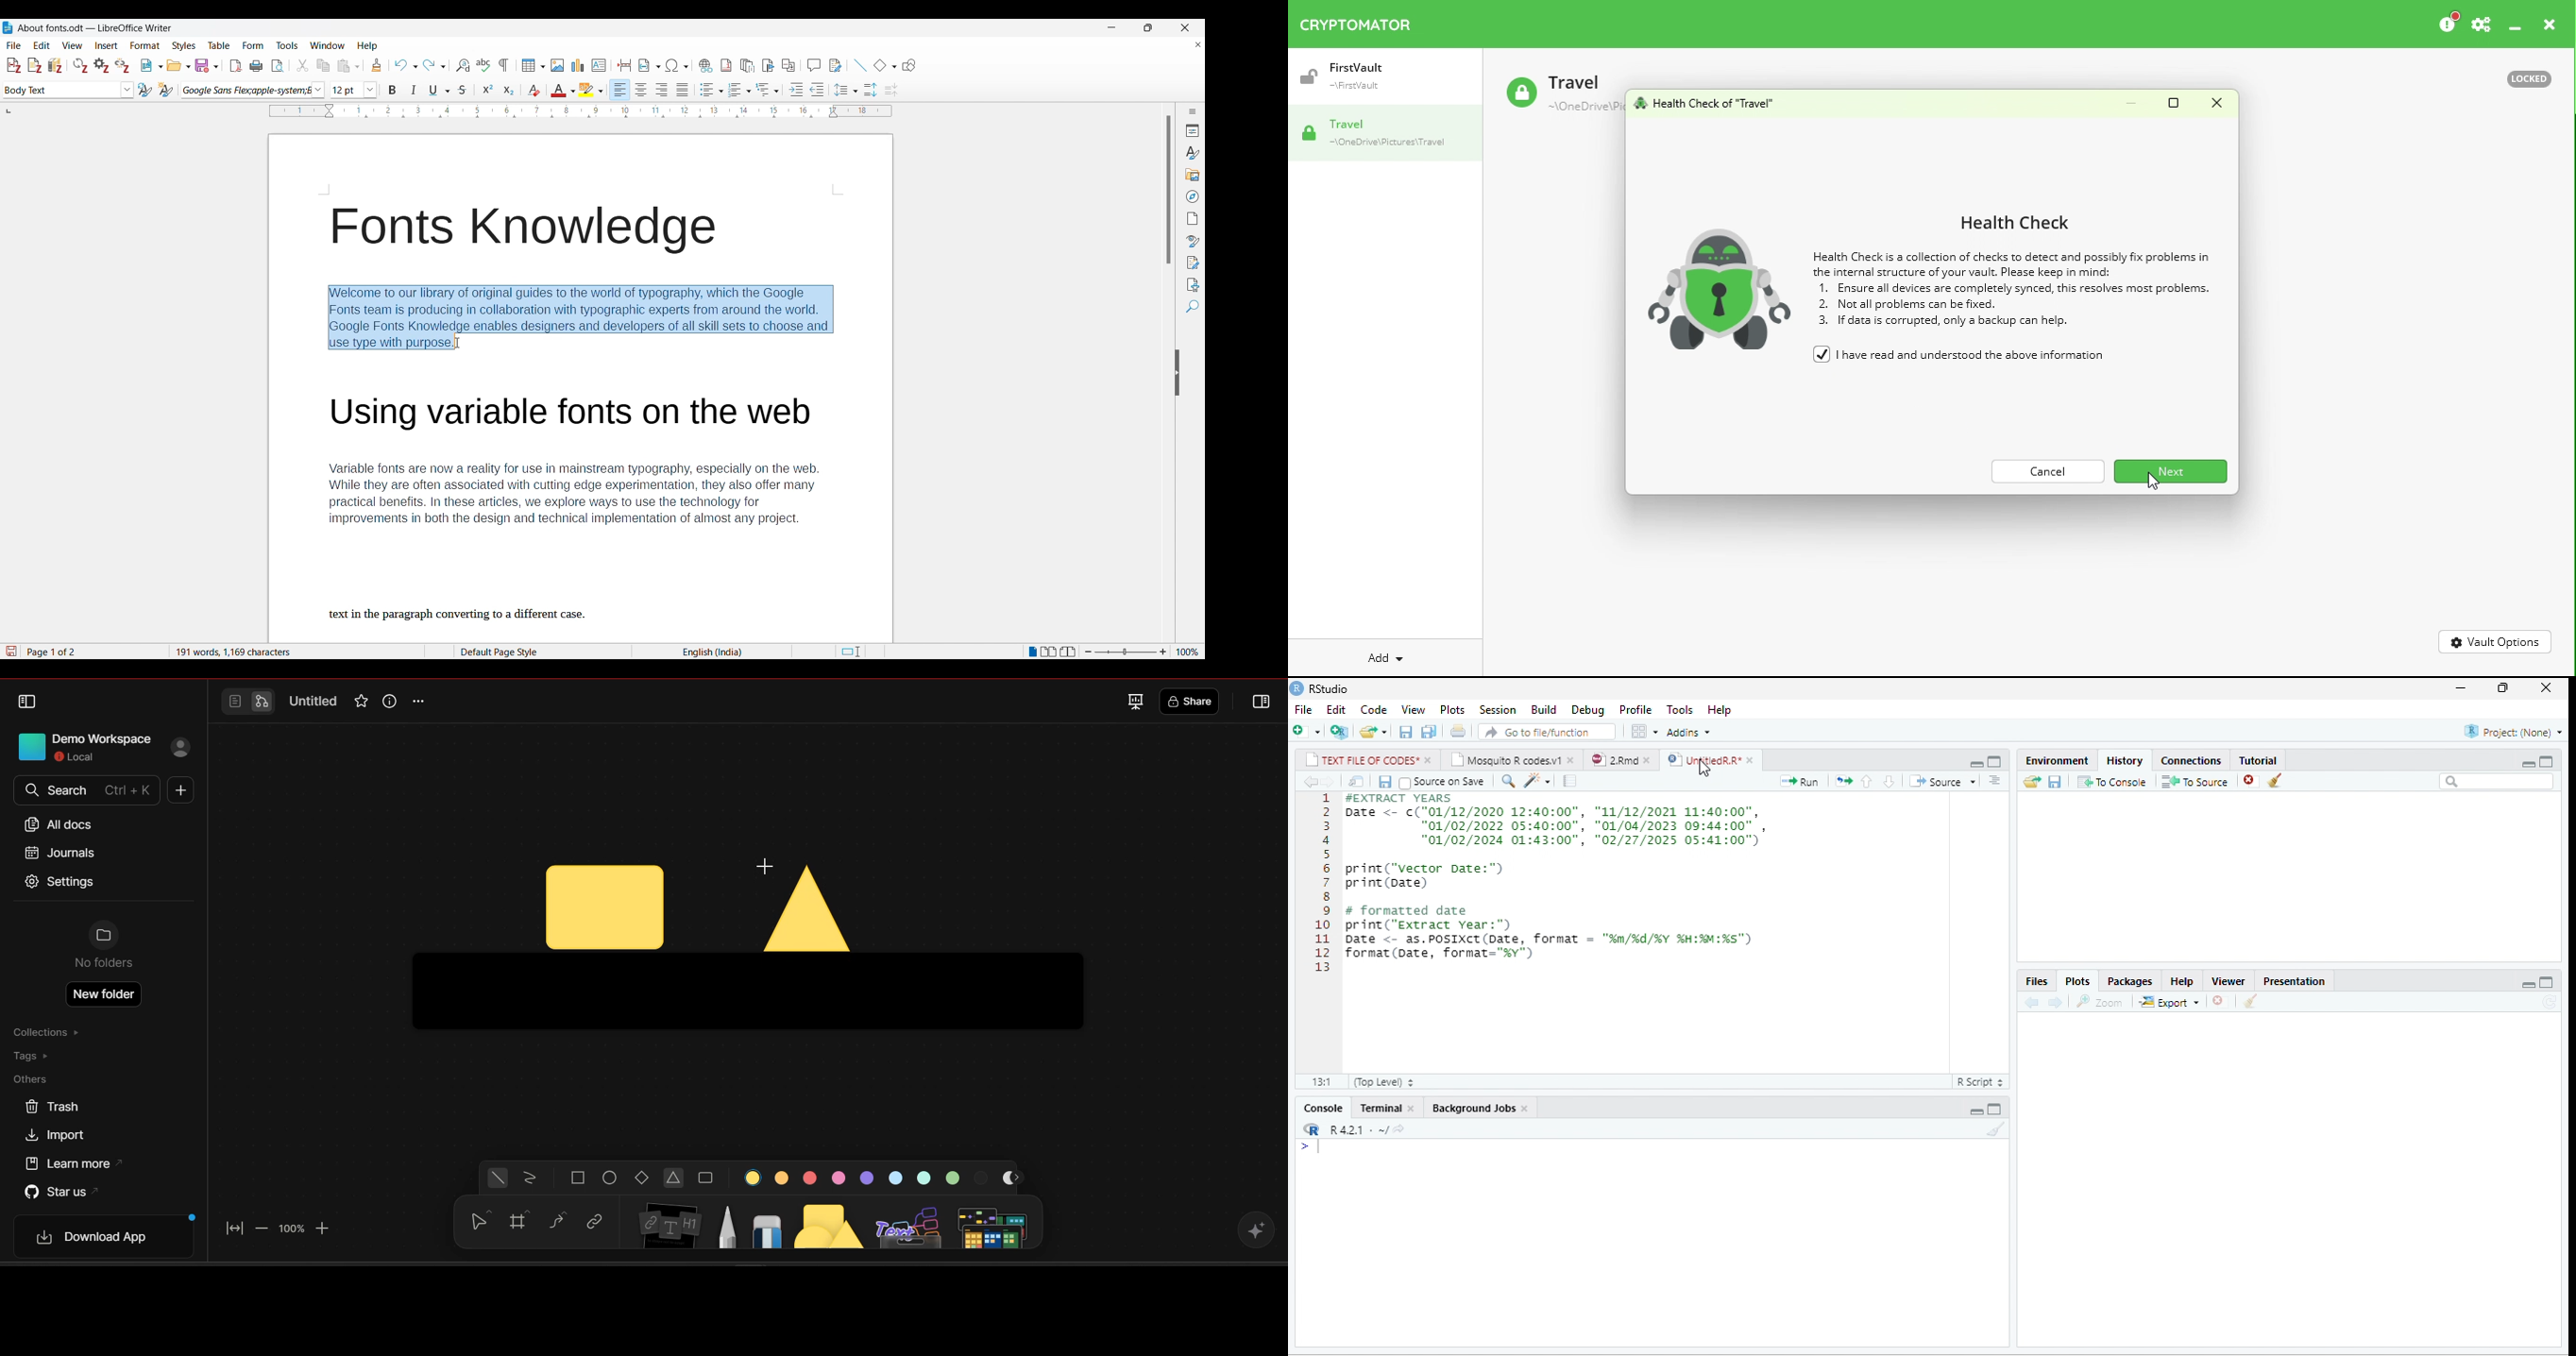 Image resolution: width=2576 pixels, height=1372 pixels. What do you see at coordinates (2183, 981) in the screenshot?
I see `Help` at bounding box center [2183, 981].